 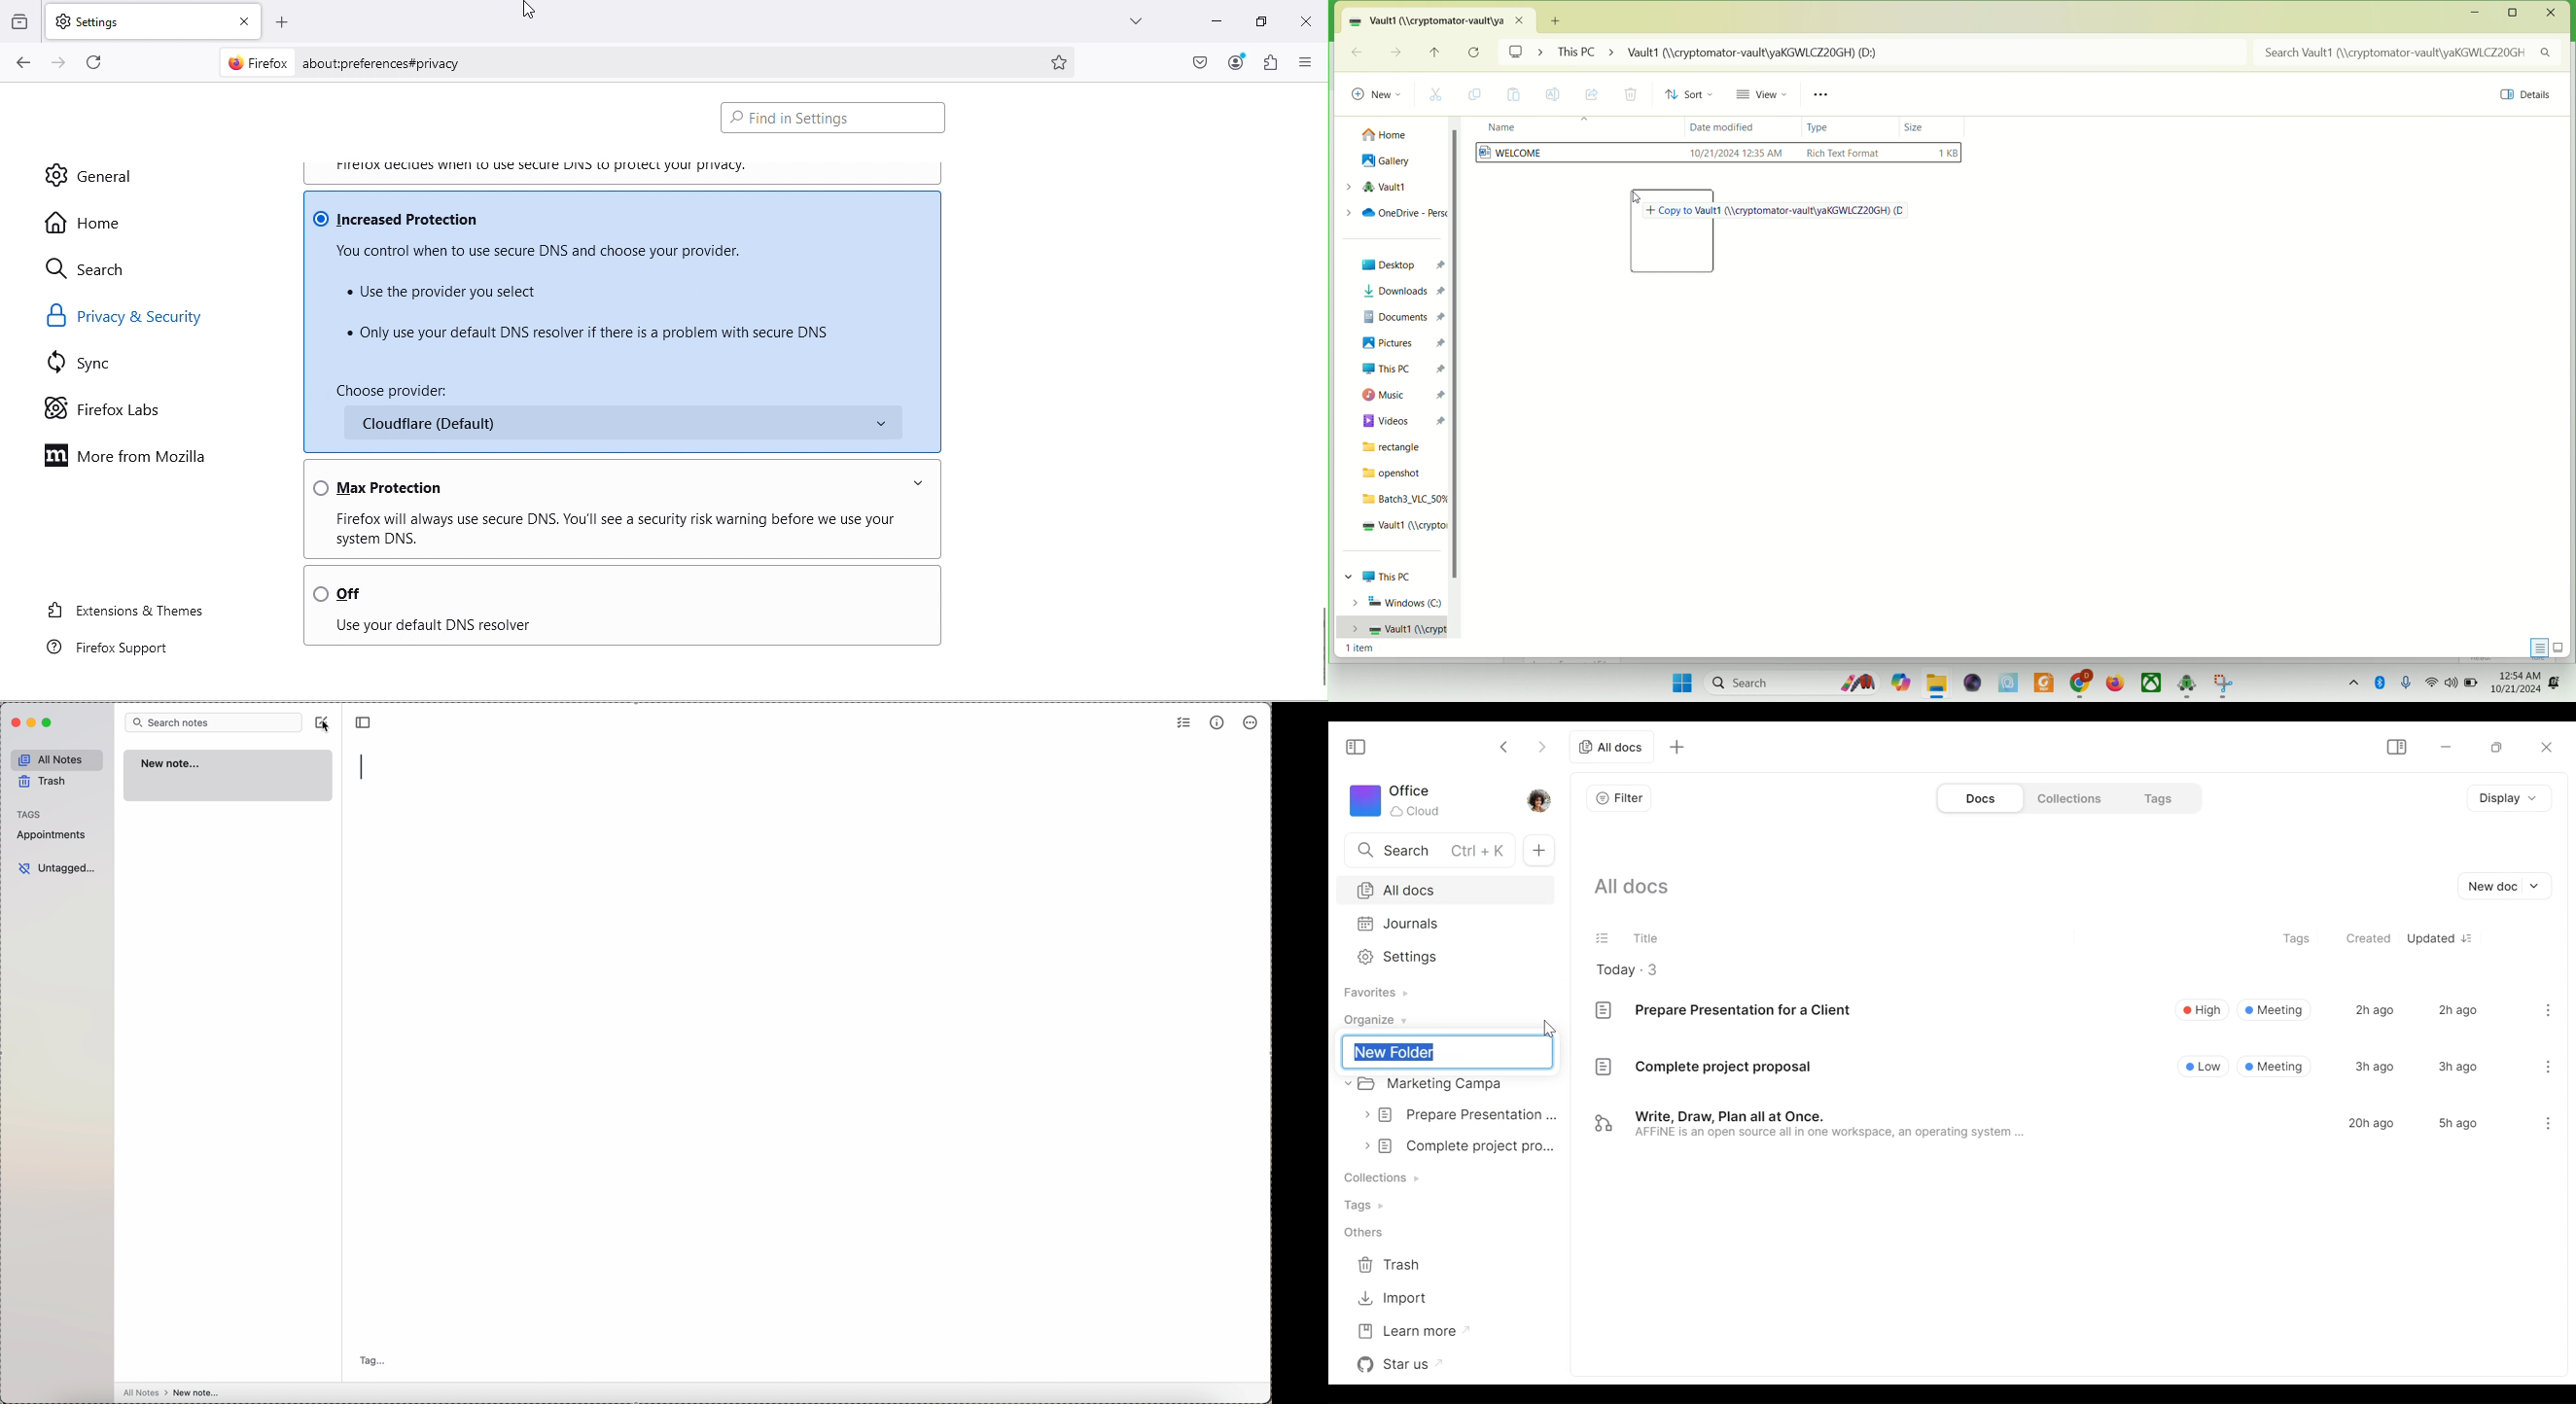 What do you see at coordinates (1252, 724) in the screenshot?
I see `more options` at bounding box center [1252, 724].